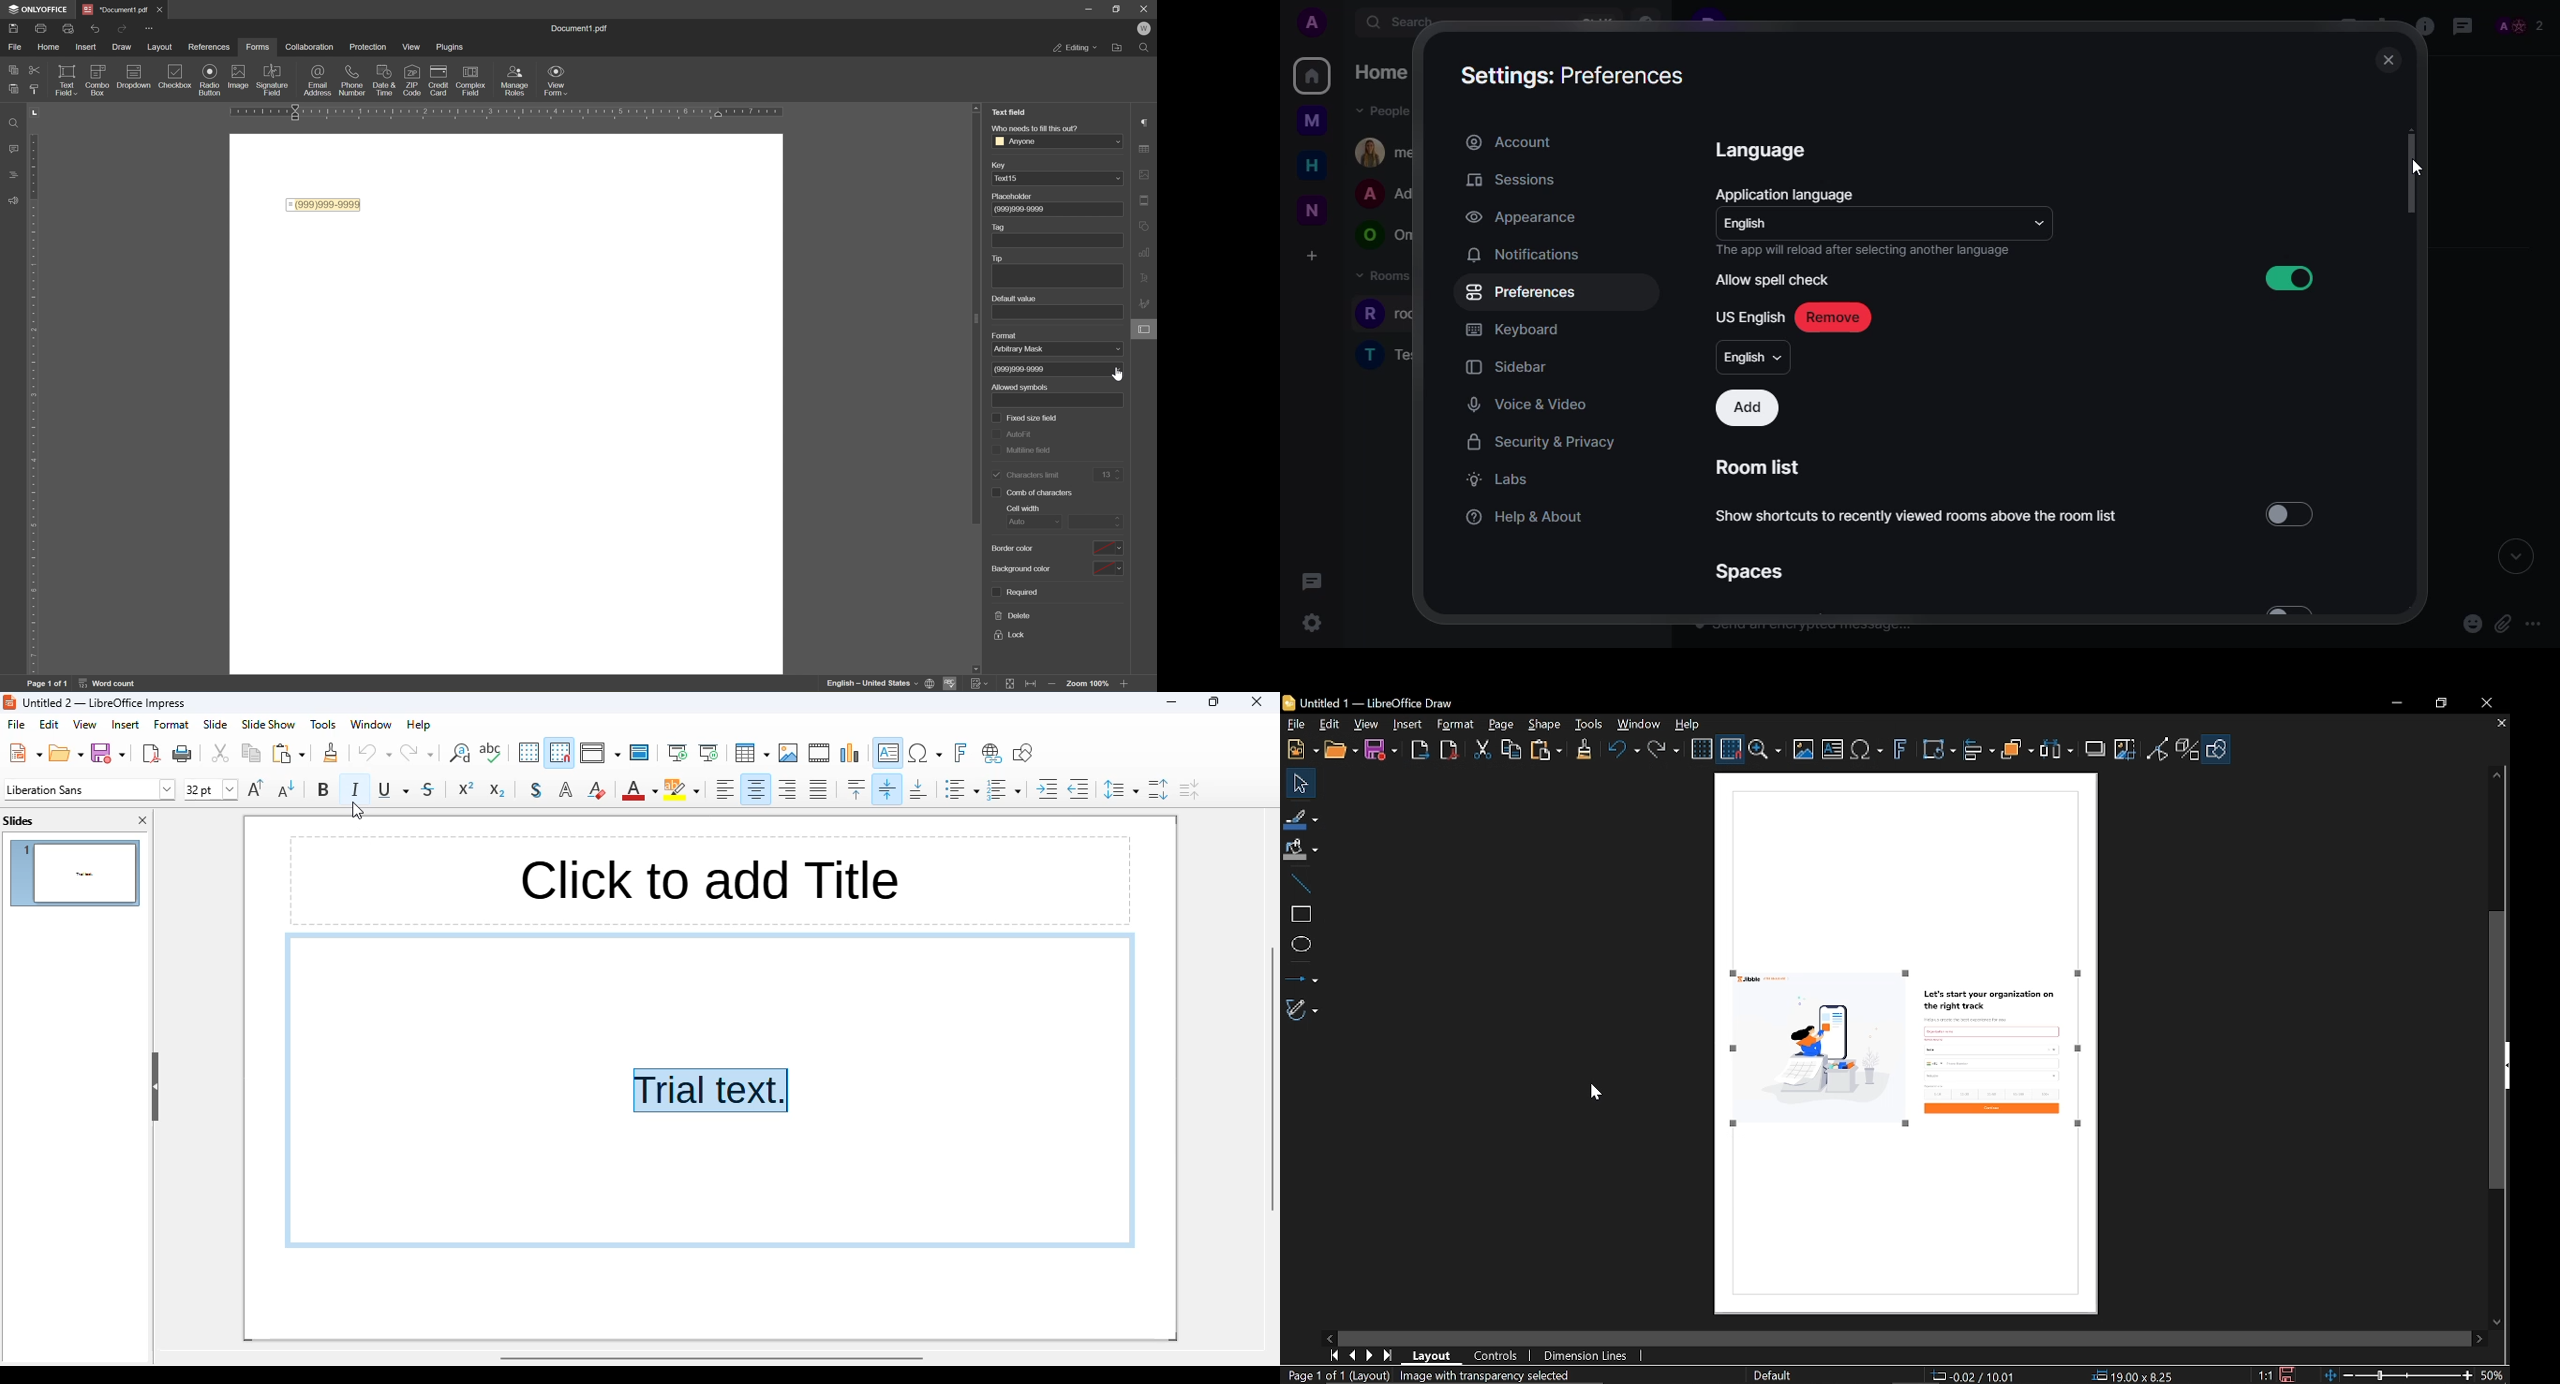 Image resolution: width=2576 pixels, height=1400 pixels. What do you see at coordinates (1367, 725) in the screenshot?
I see `View` at bounding box center [1367, 725].